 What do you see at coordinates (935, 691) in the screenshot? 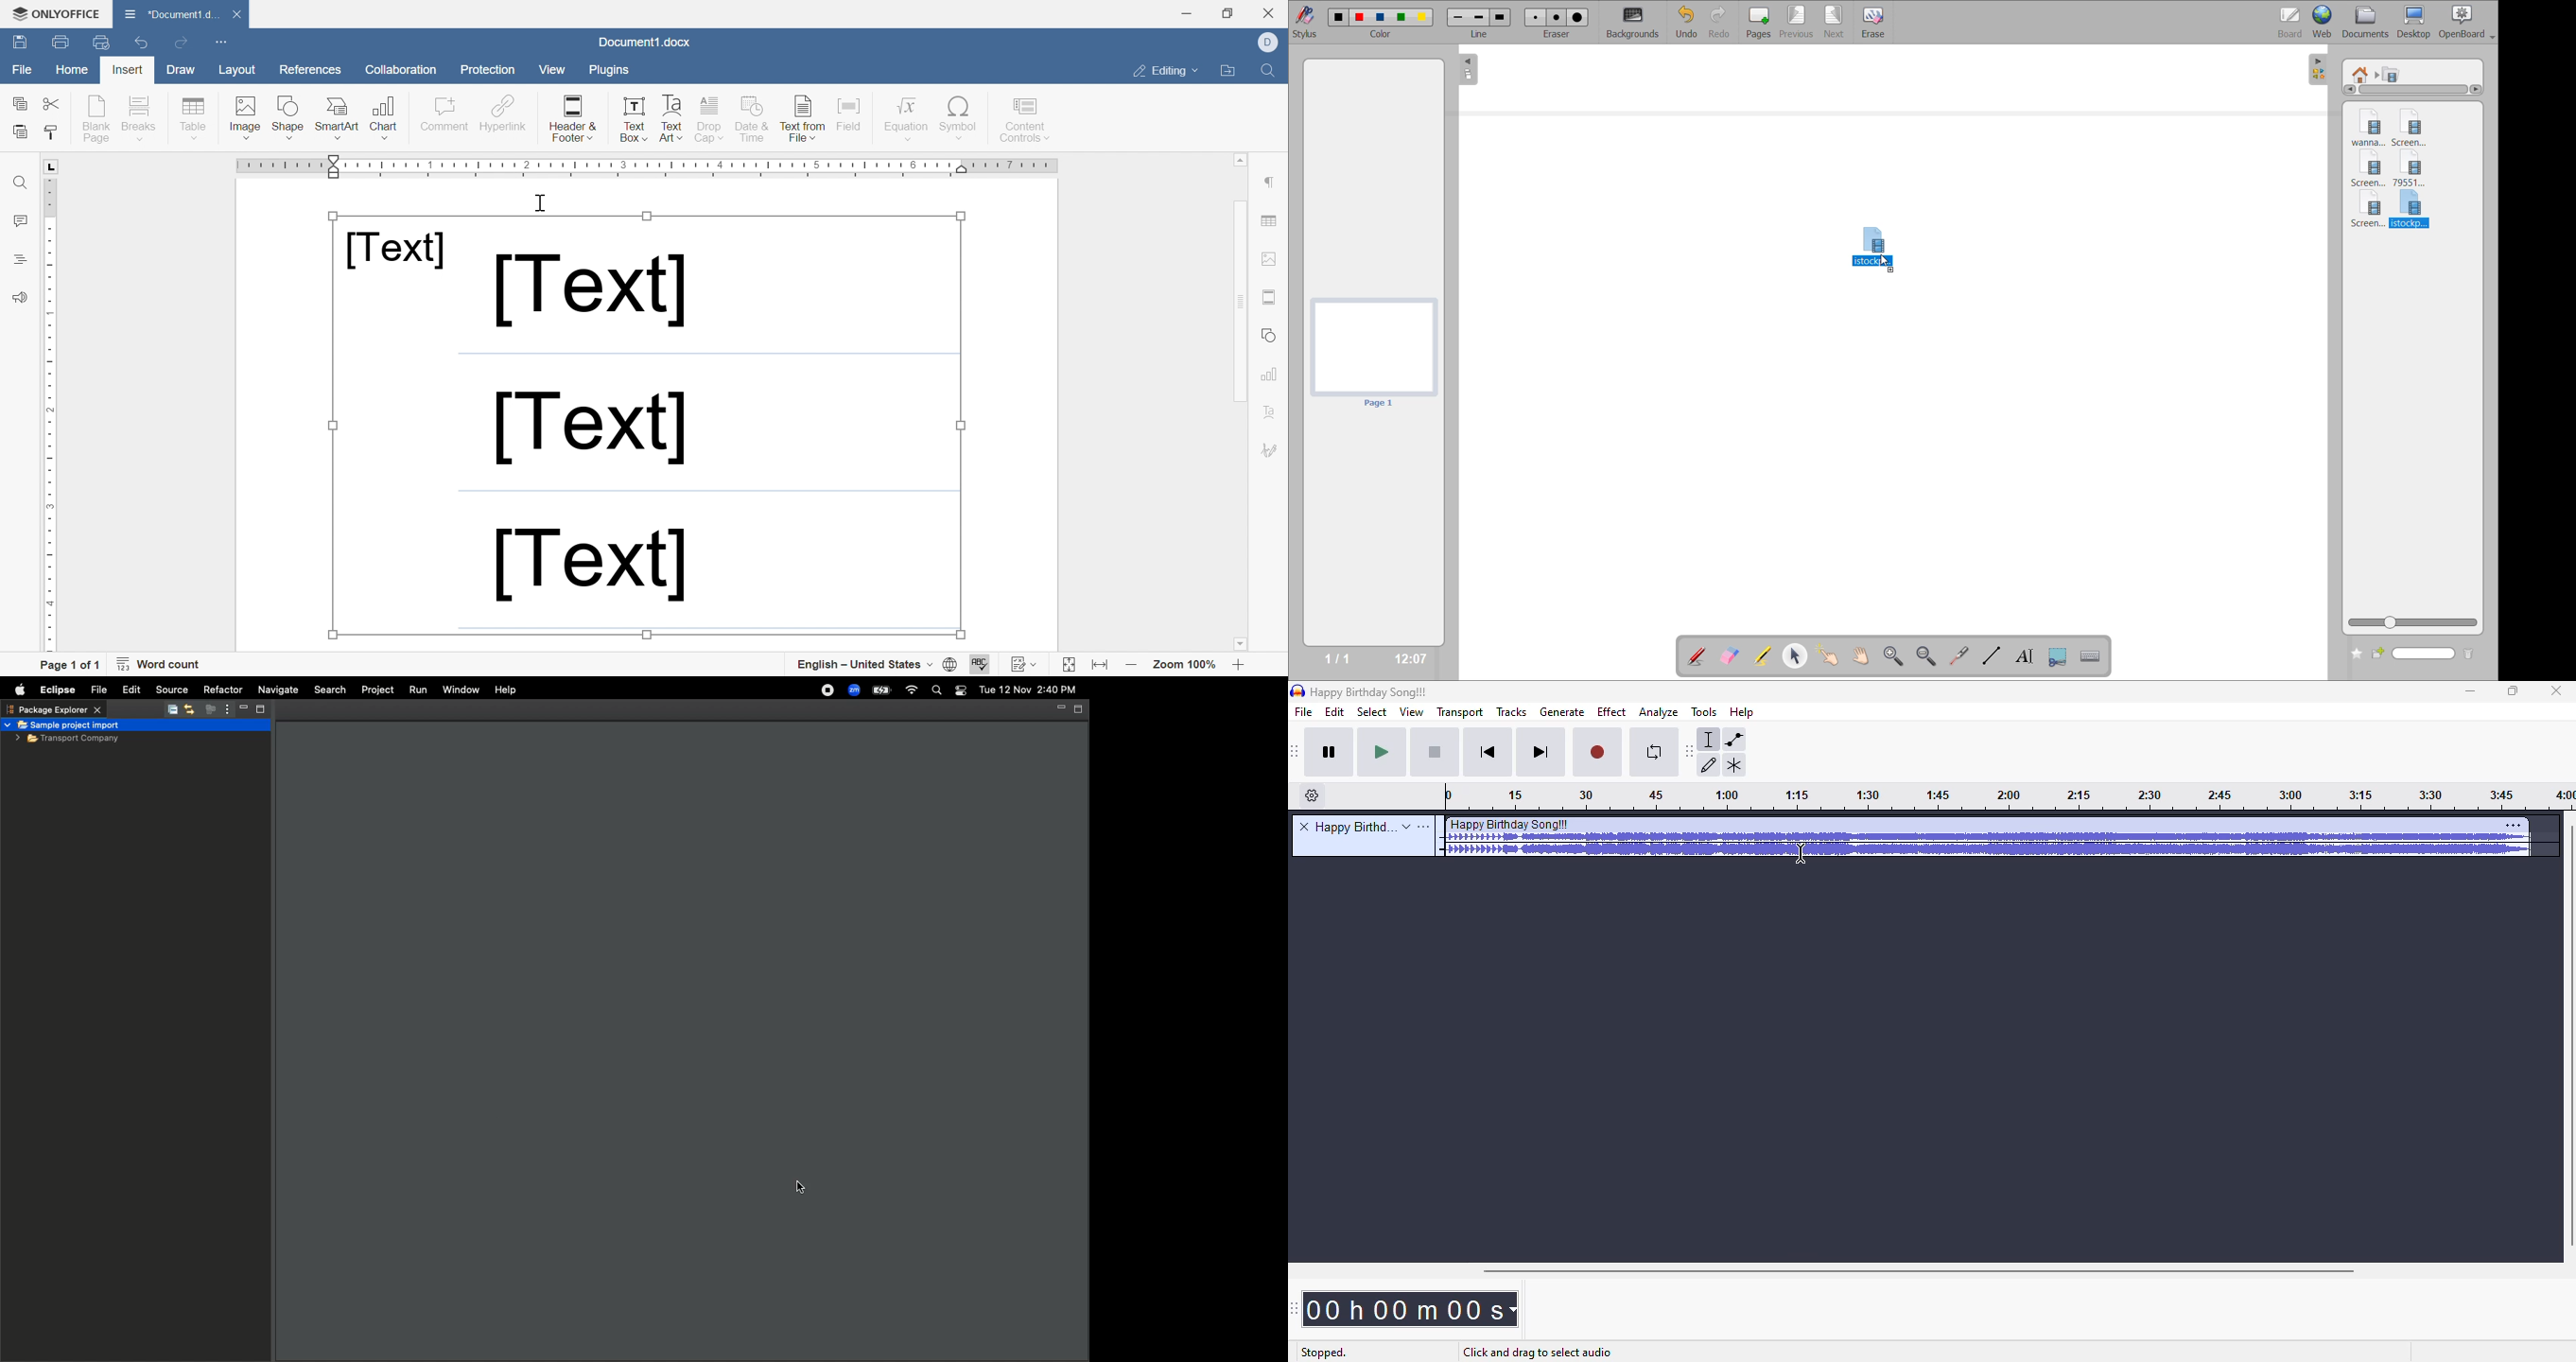
I see `Search` at bounding box center [935, 691].